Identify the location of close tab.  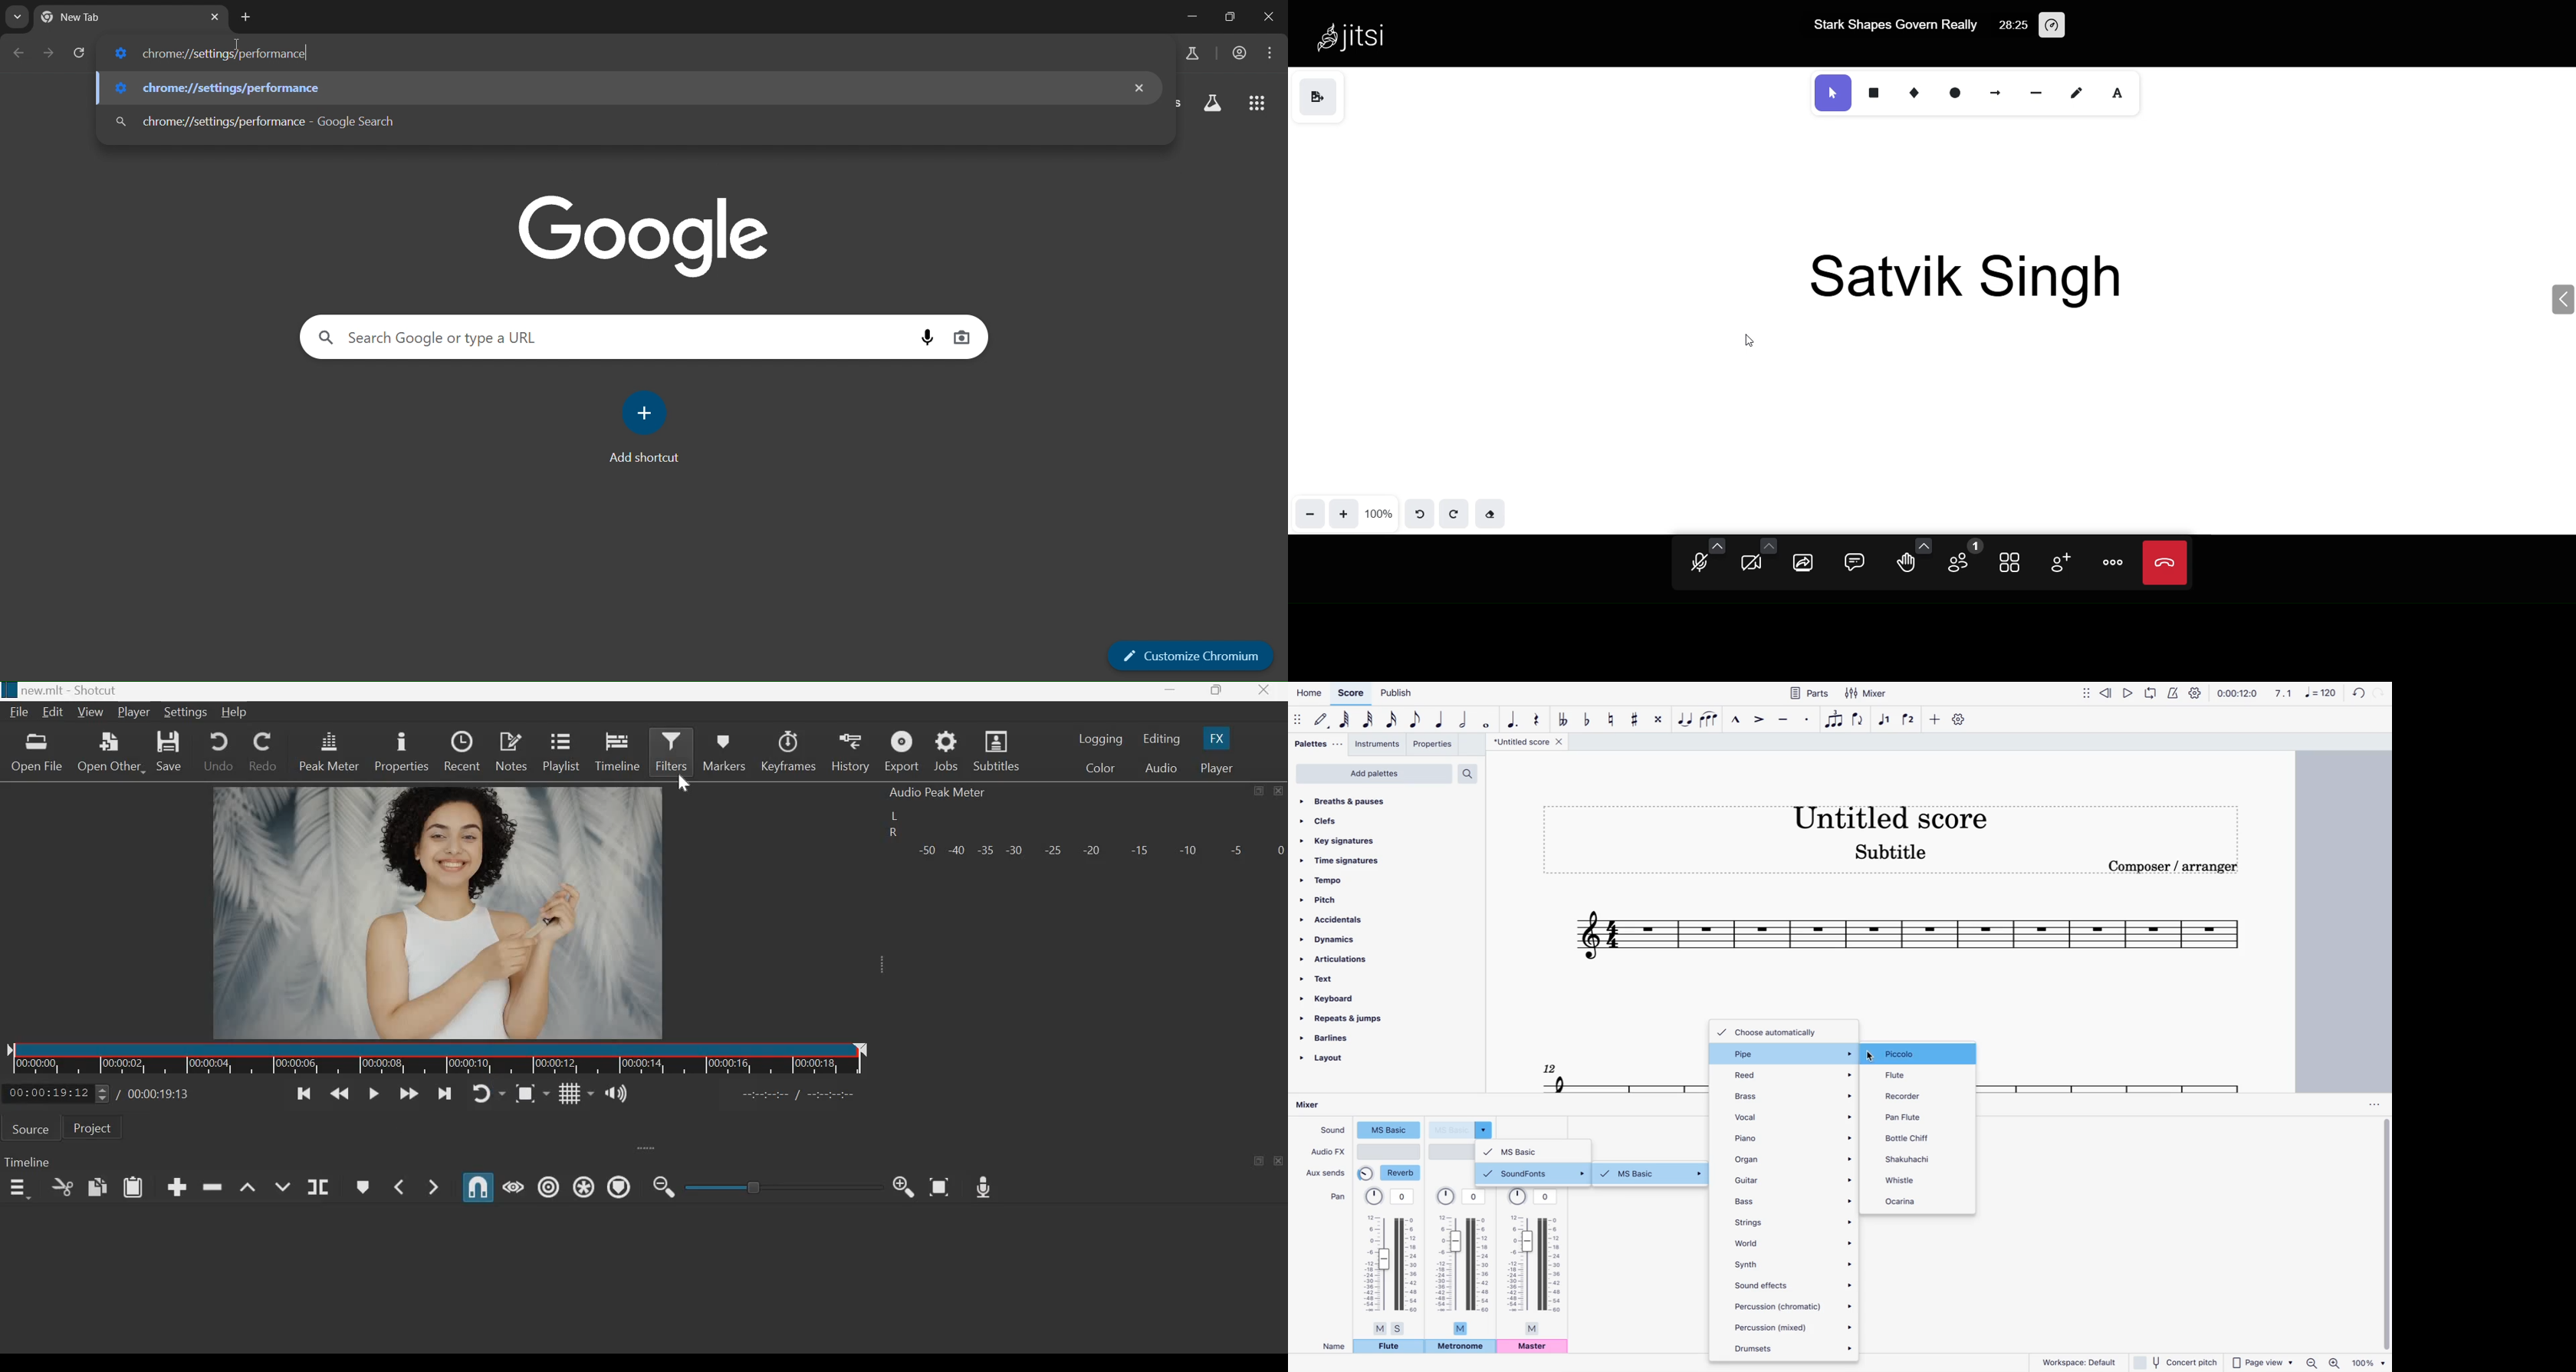
(216, 19).